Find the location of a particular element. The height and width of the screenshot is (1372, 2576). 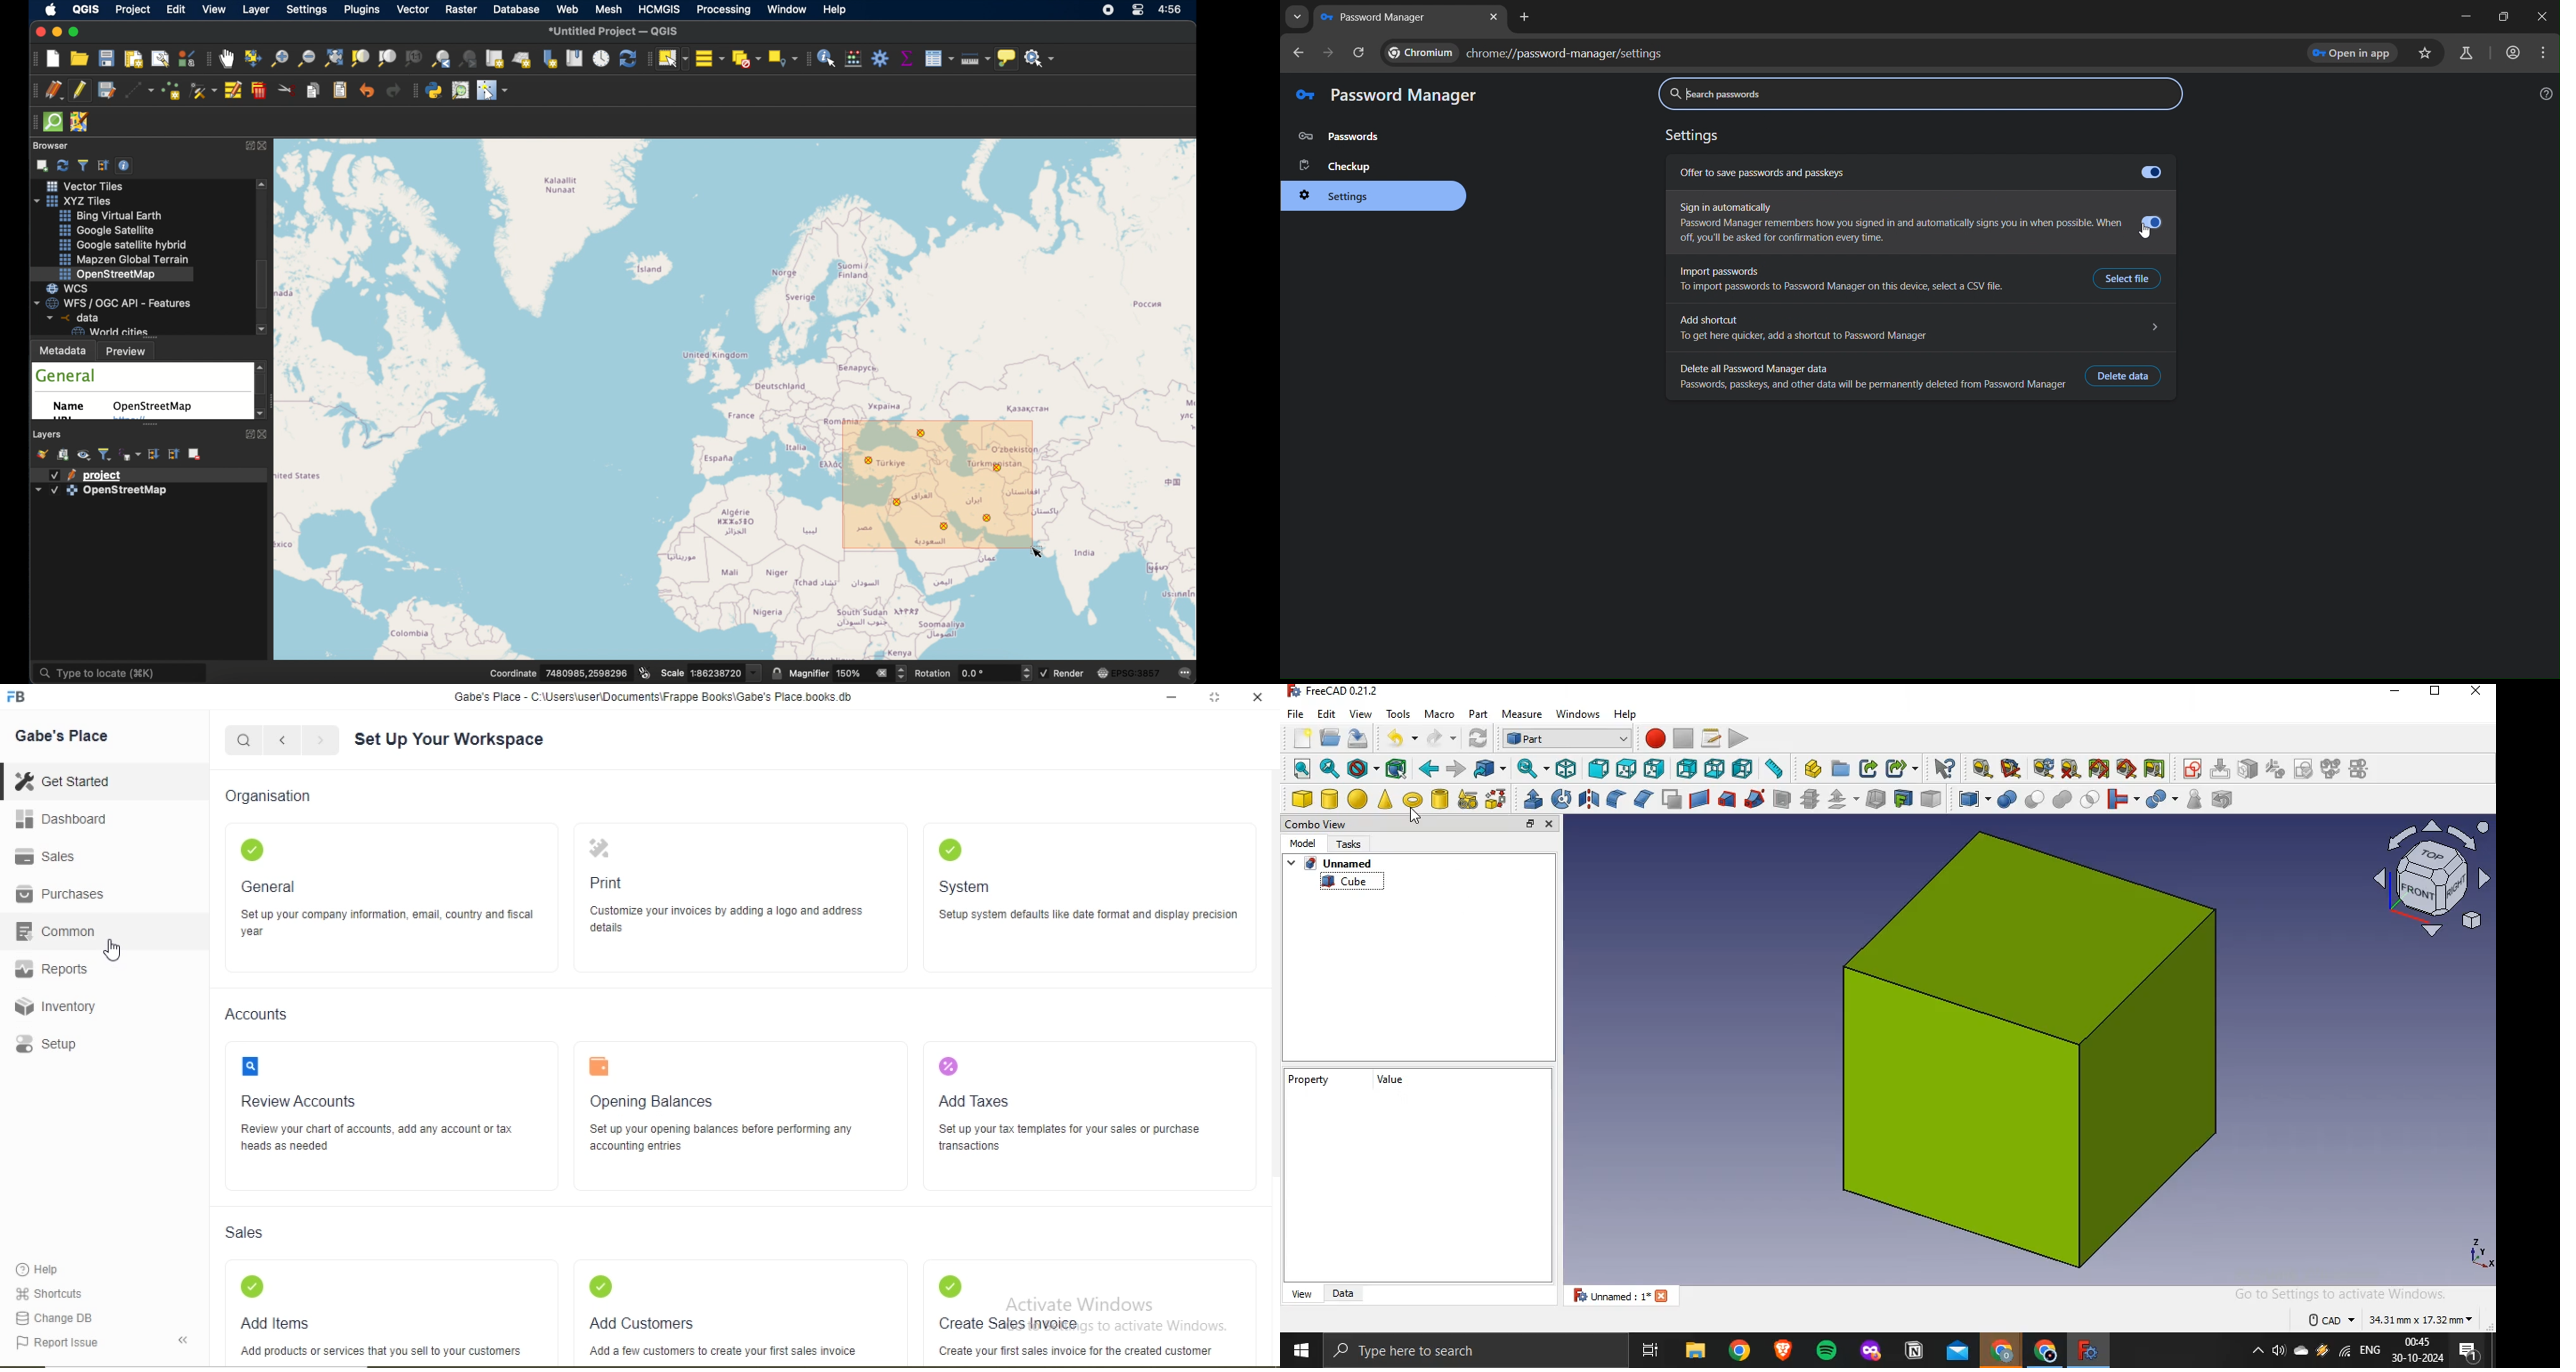

tools is located at coordinates (1400, 713).